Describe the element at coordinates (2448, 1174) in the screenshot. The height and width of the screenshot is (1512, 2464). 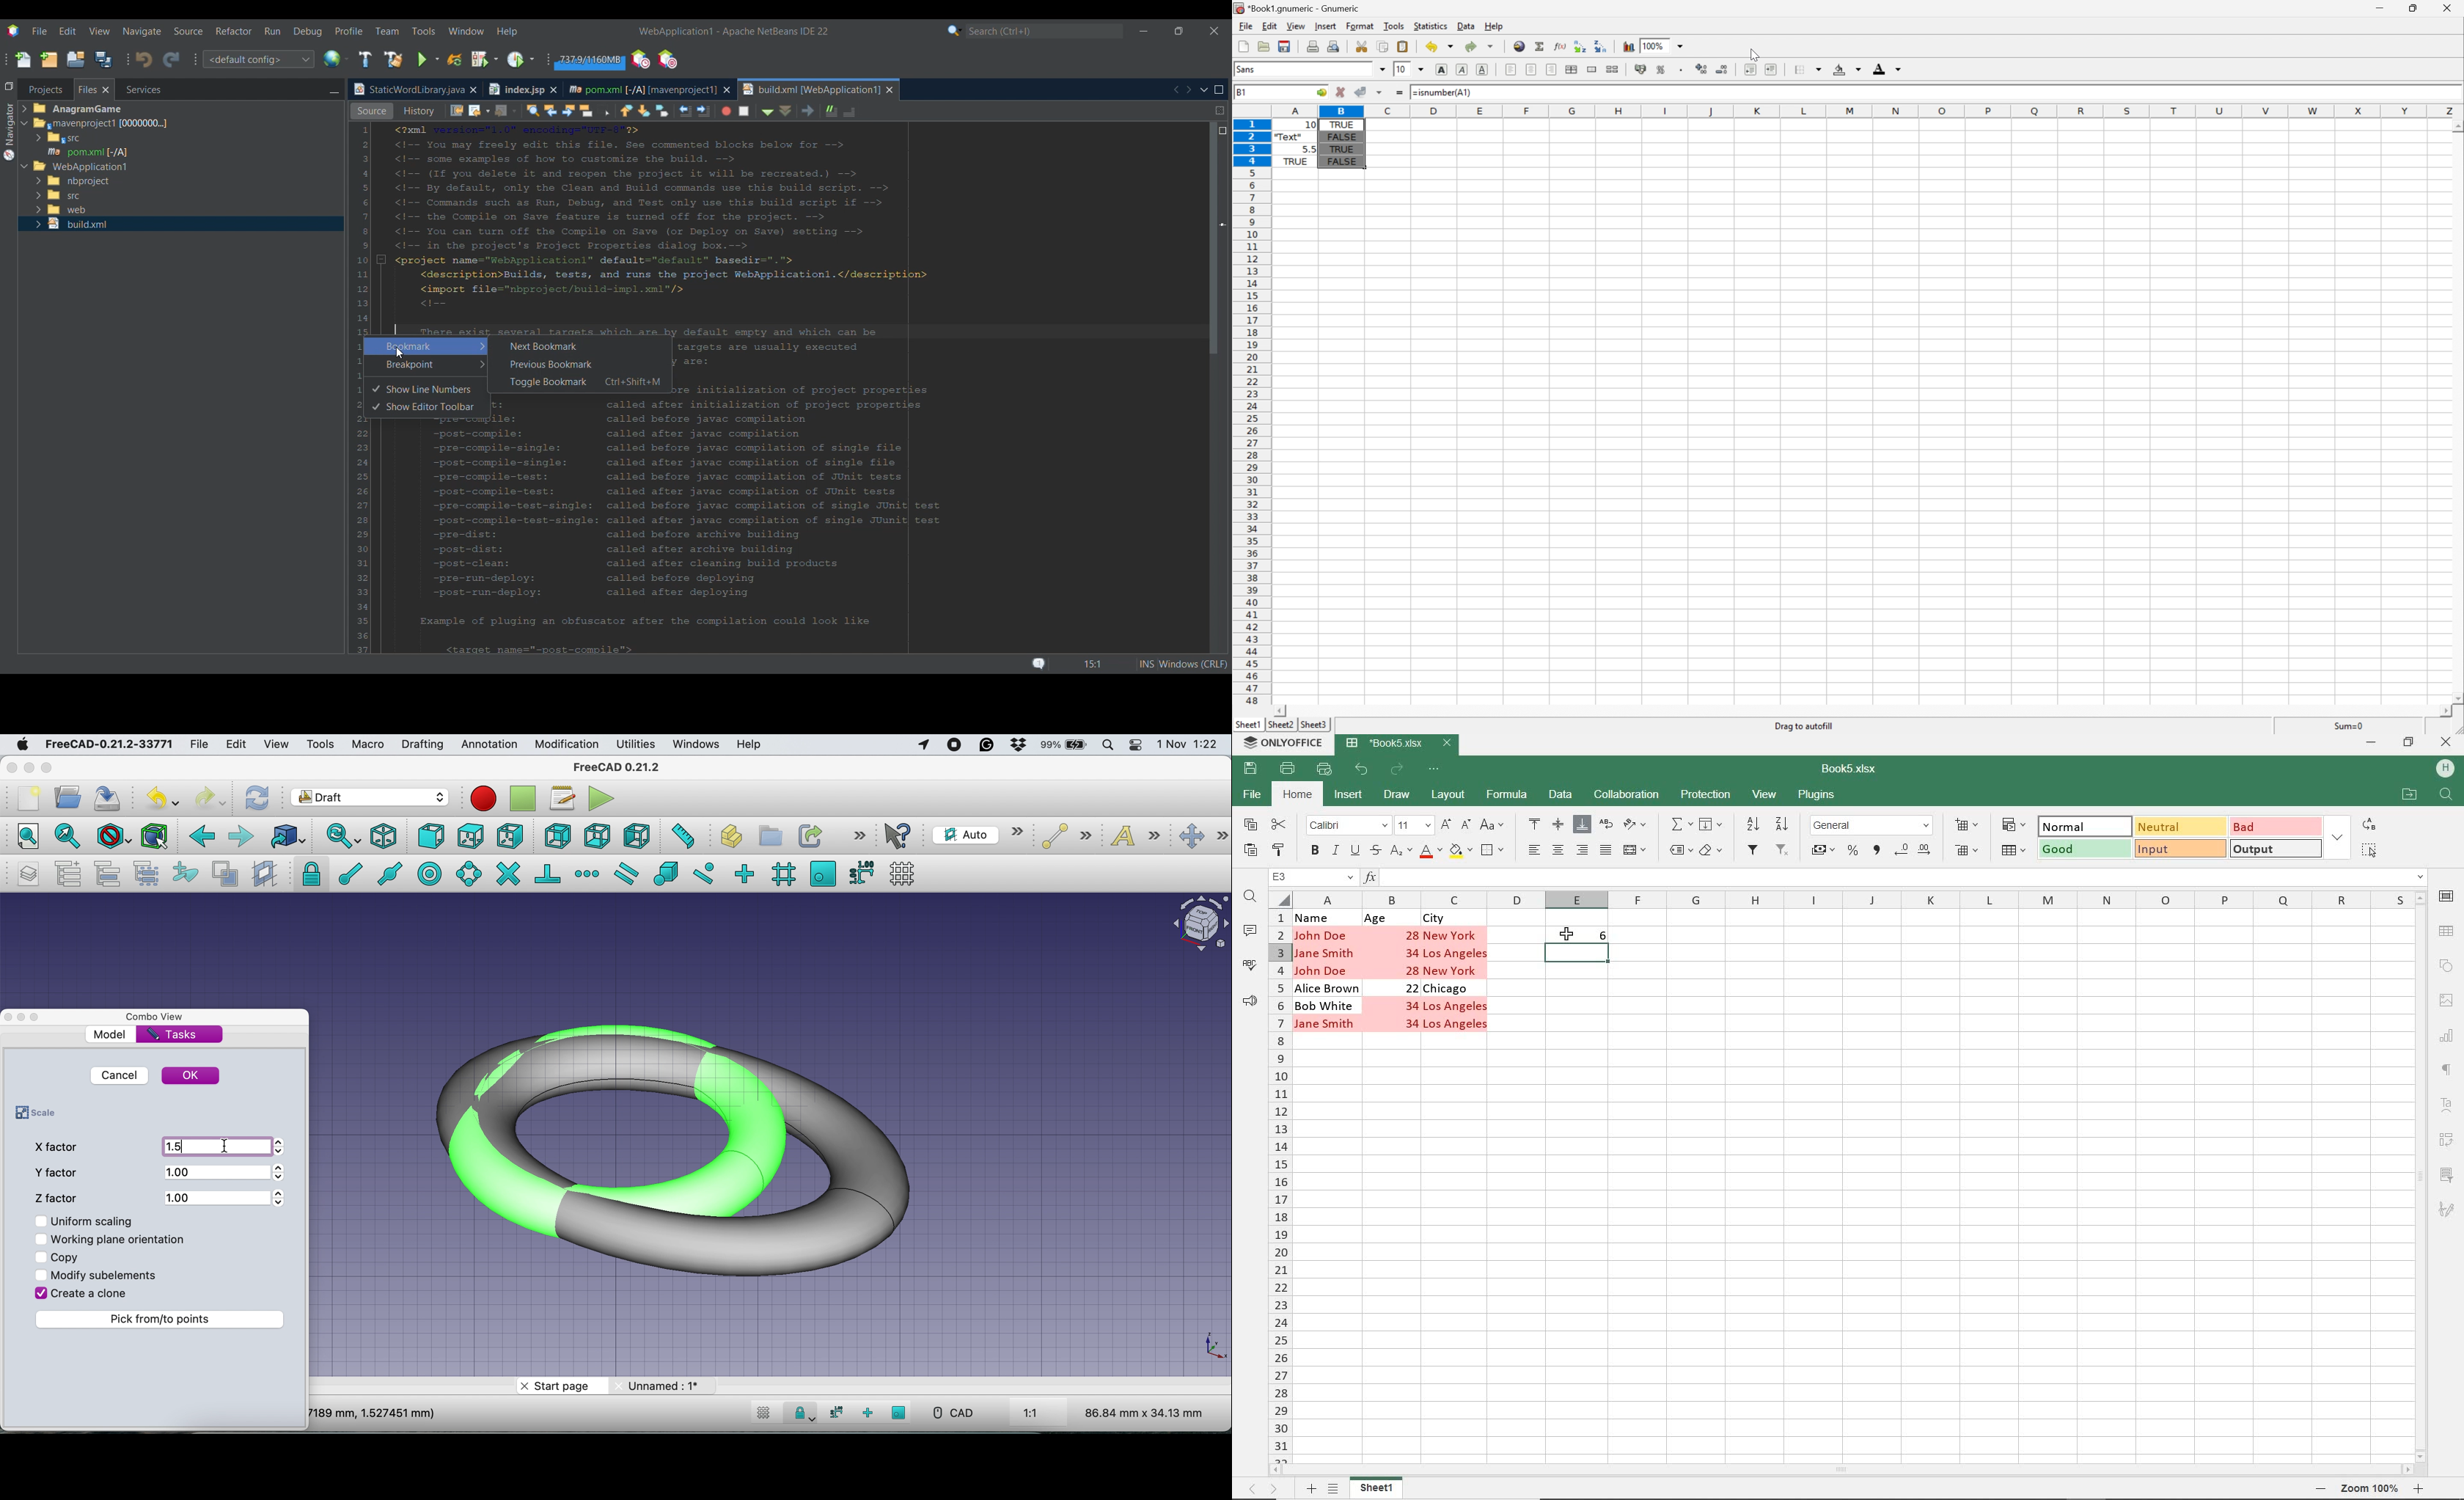
I see `SLICER` at that location.